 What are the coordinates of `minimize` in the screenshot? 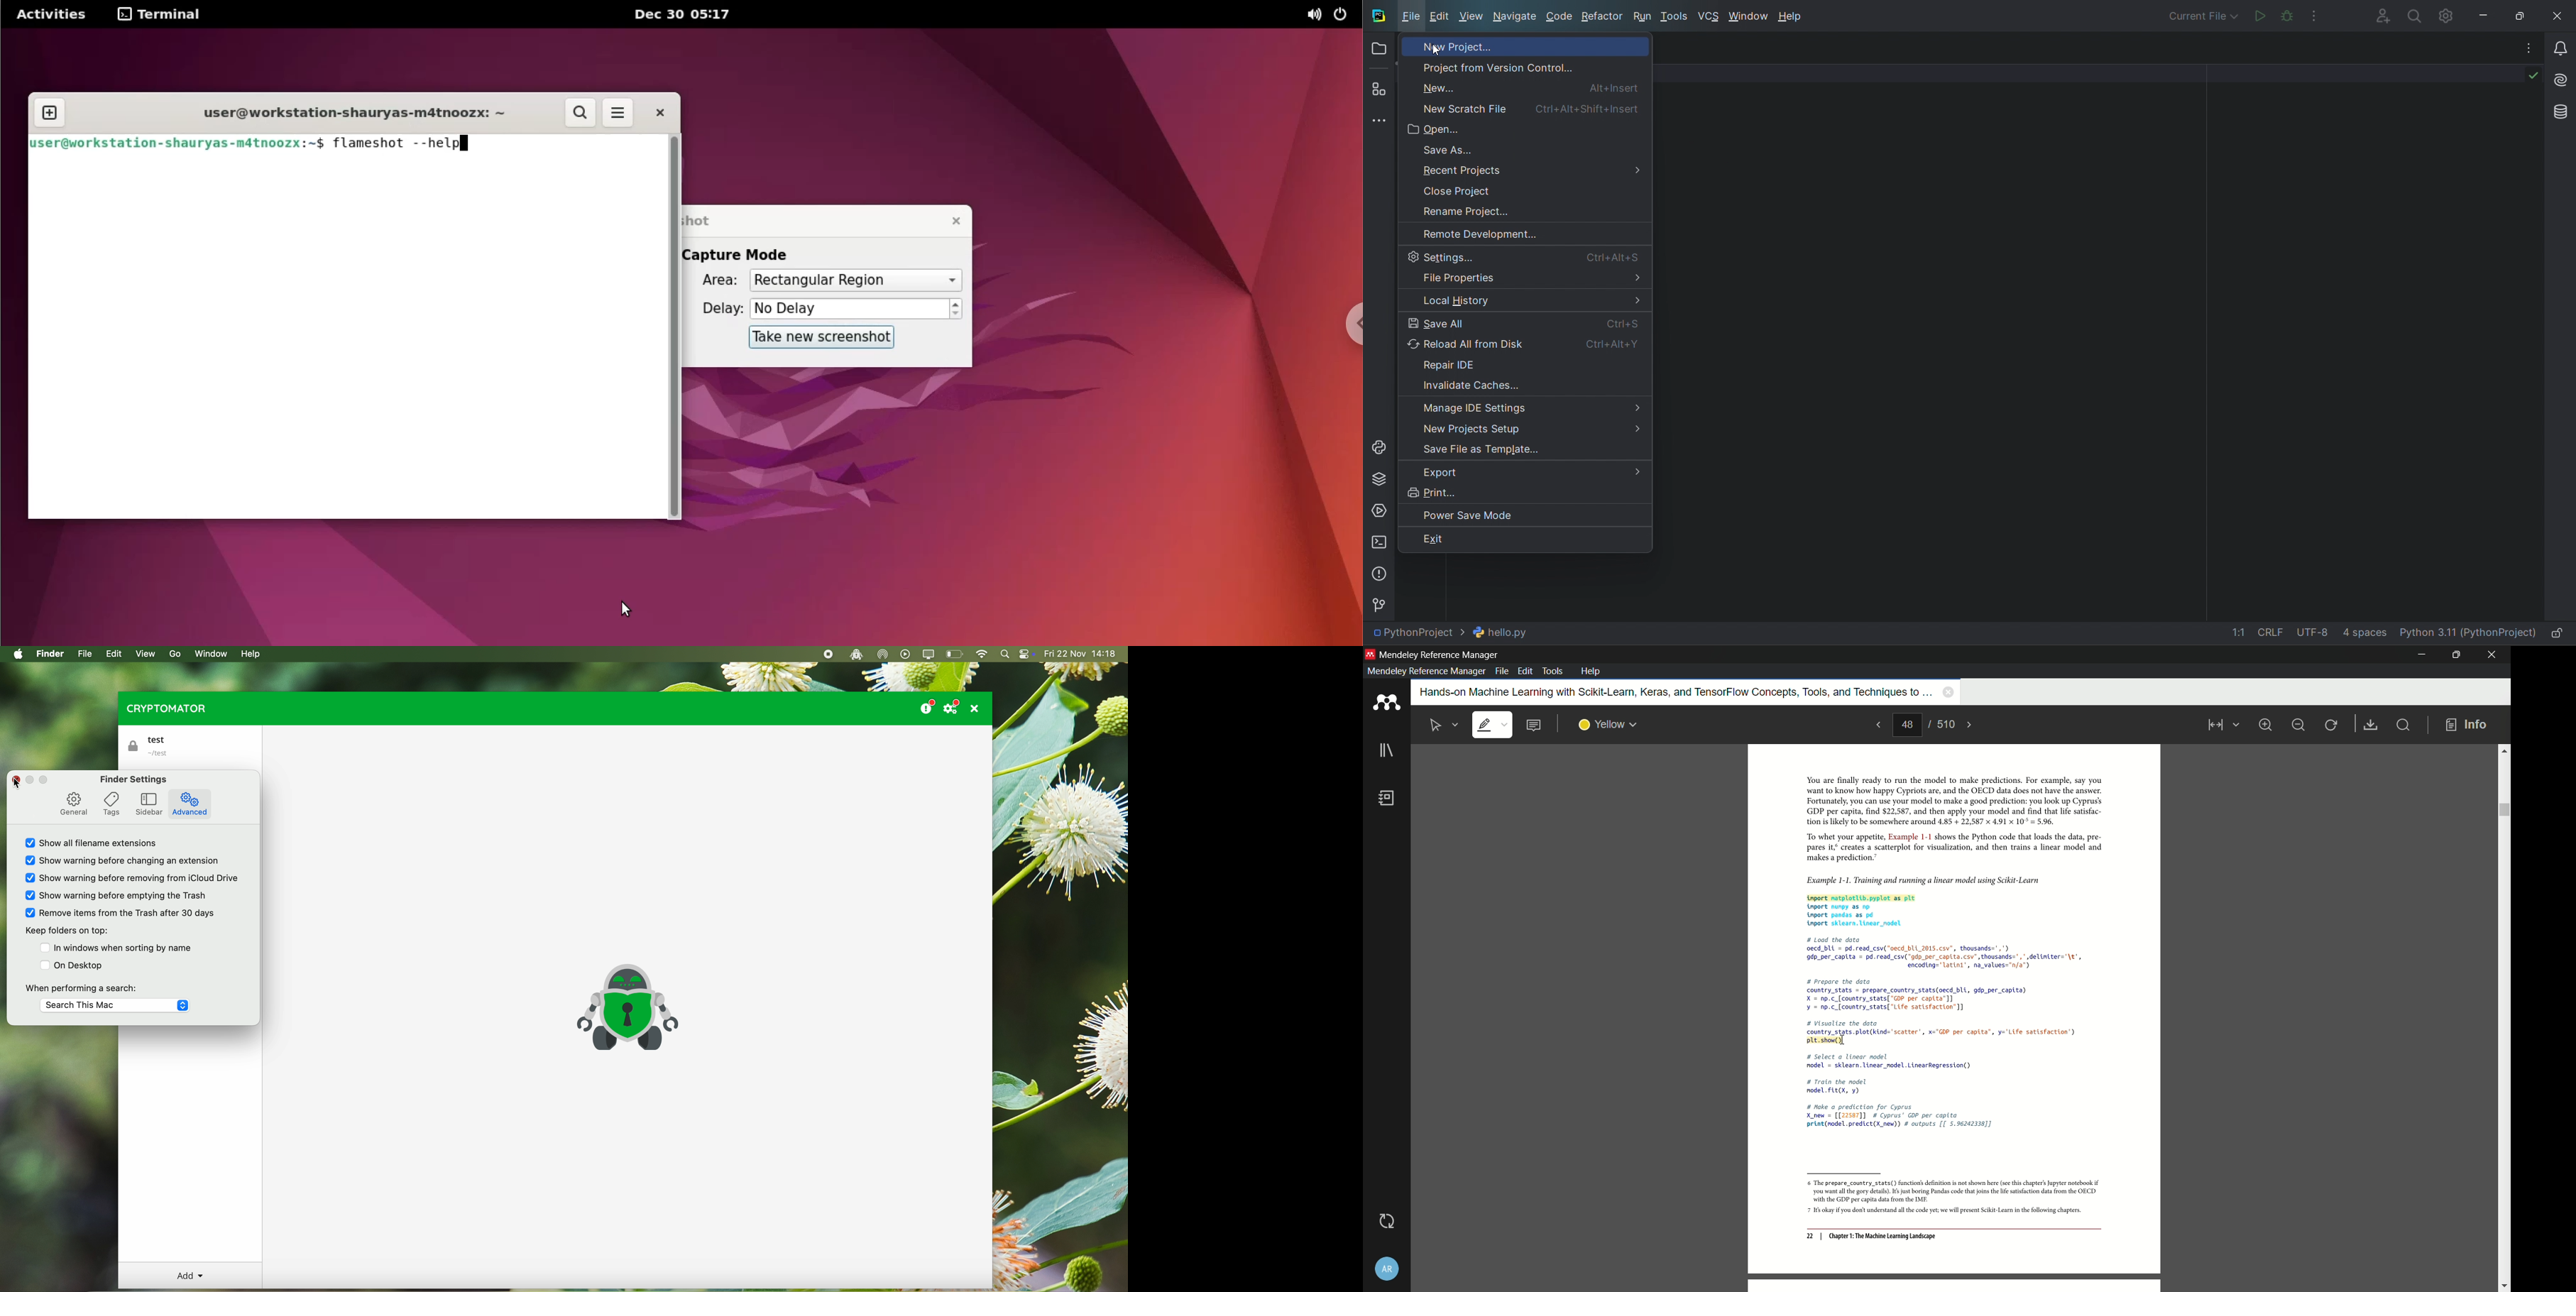 It's located at (2423, 655).